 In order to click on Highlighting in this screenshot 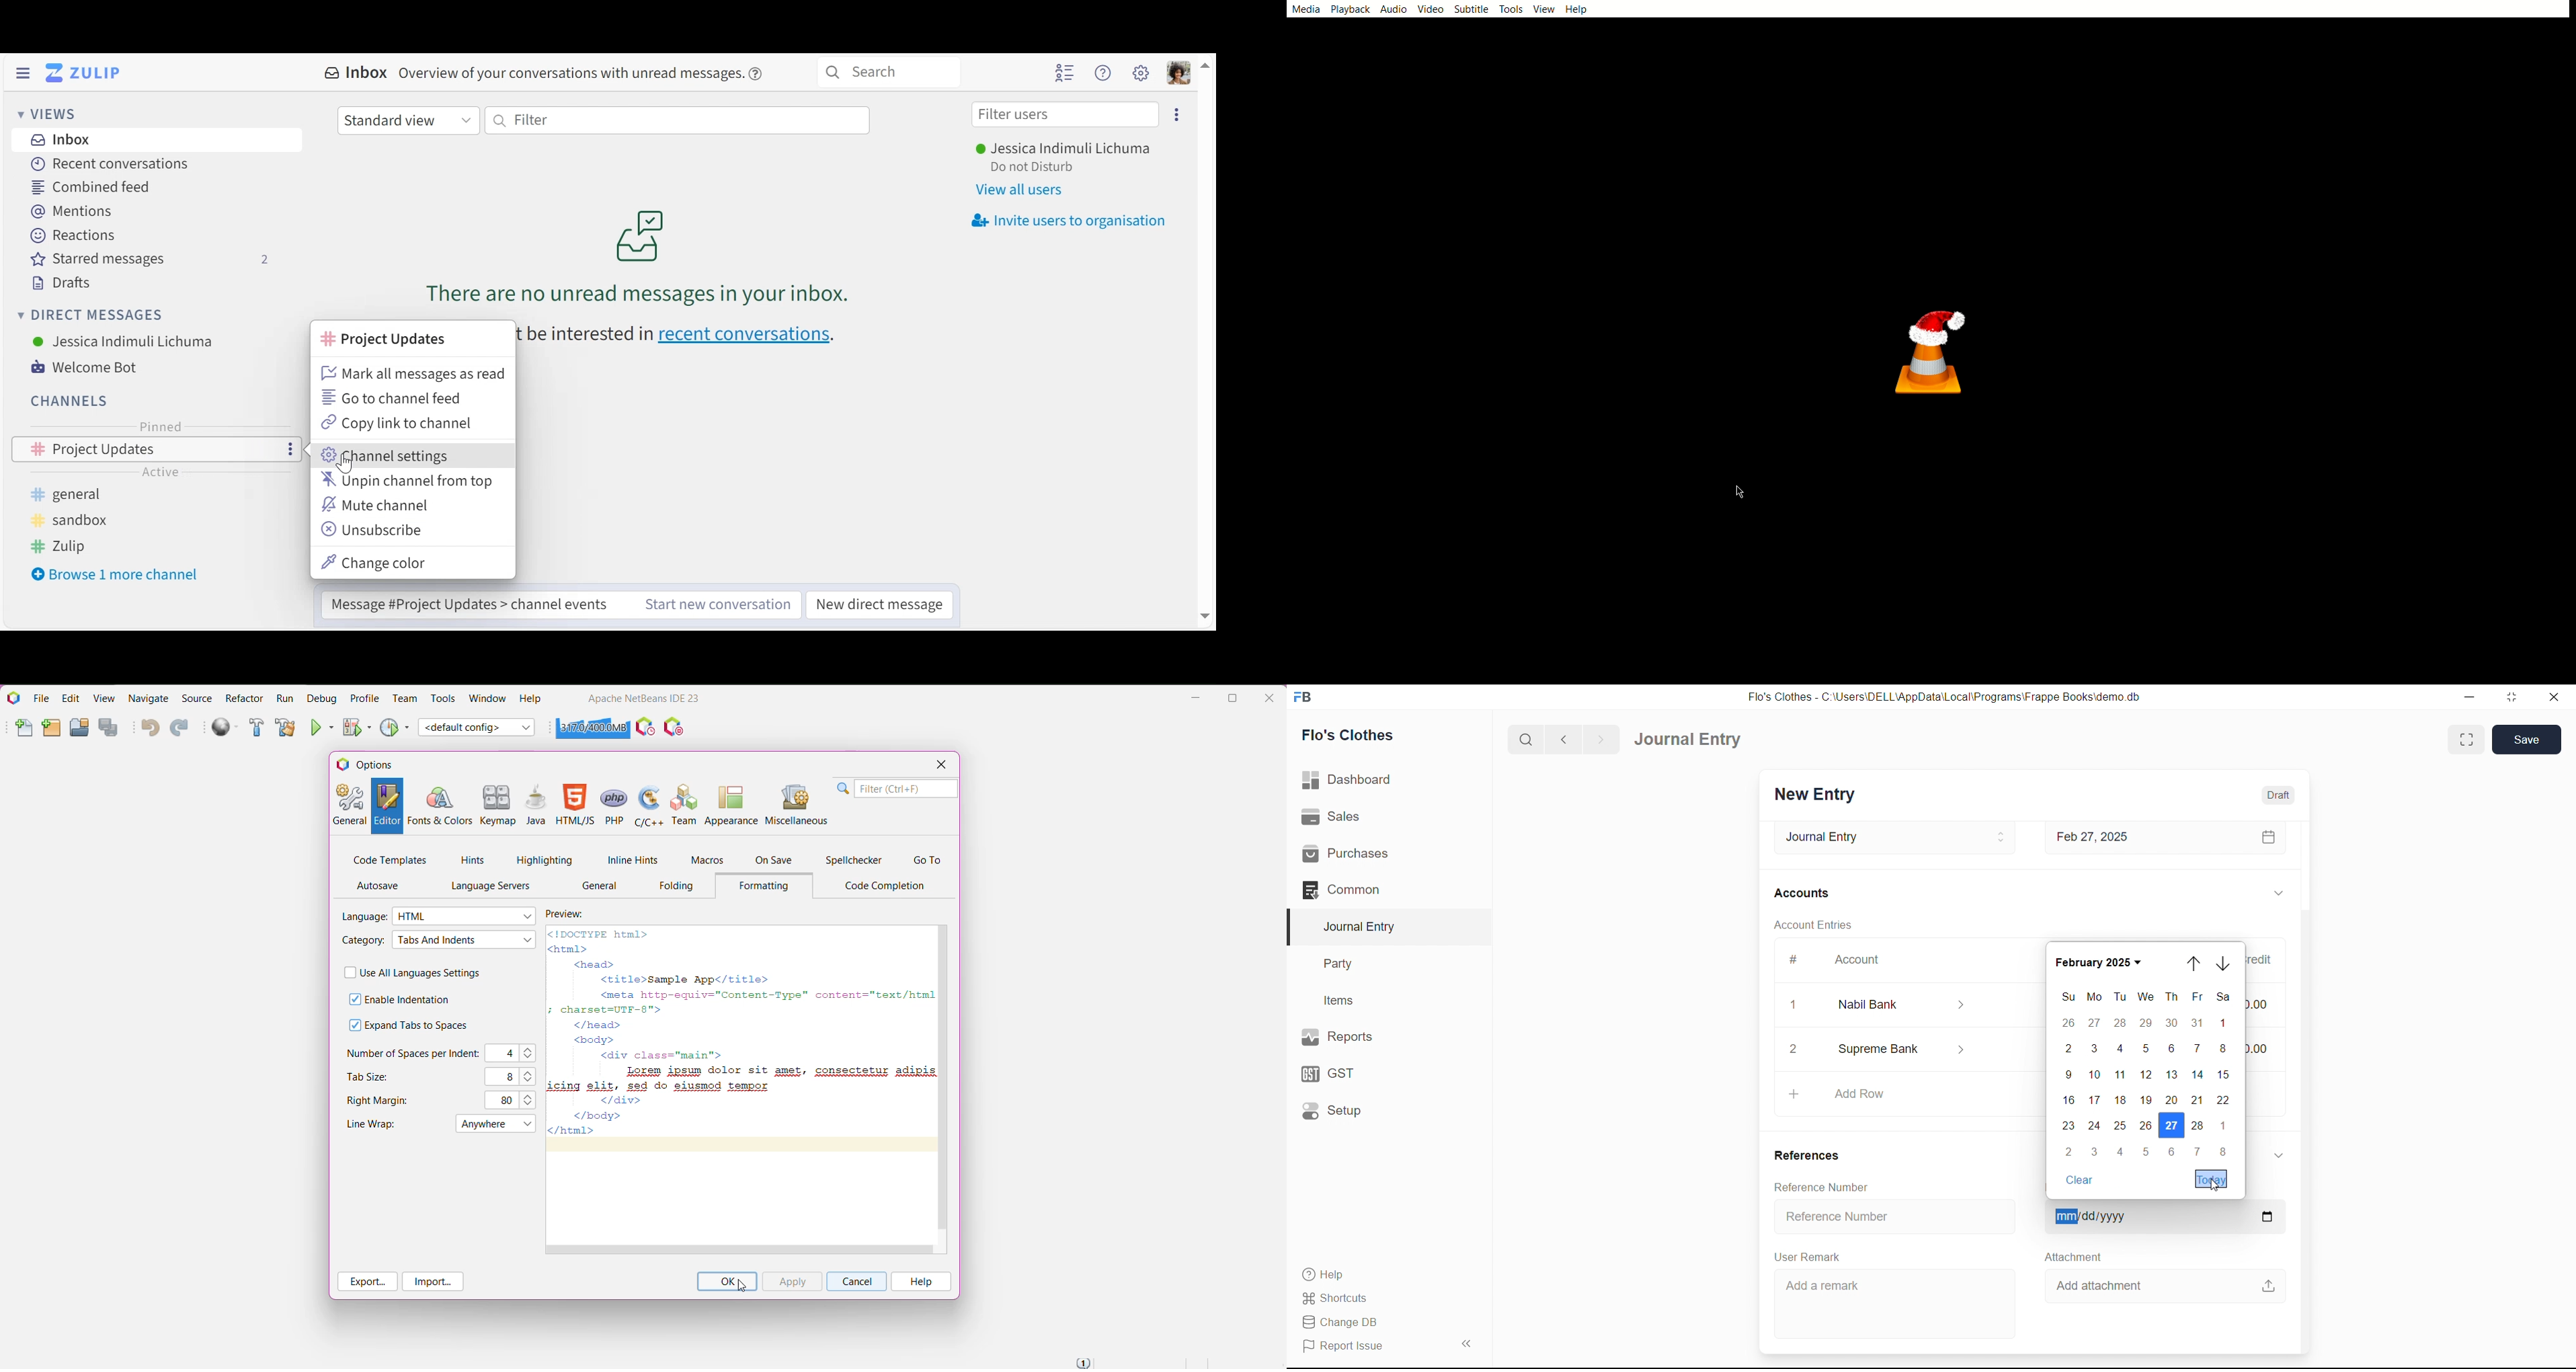, I will do `click(545, 860)`.